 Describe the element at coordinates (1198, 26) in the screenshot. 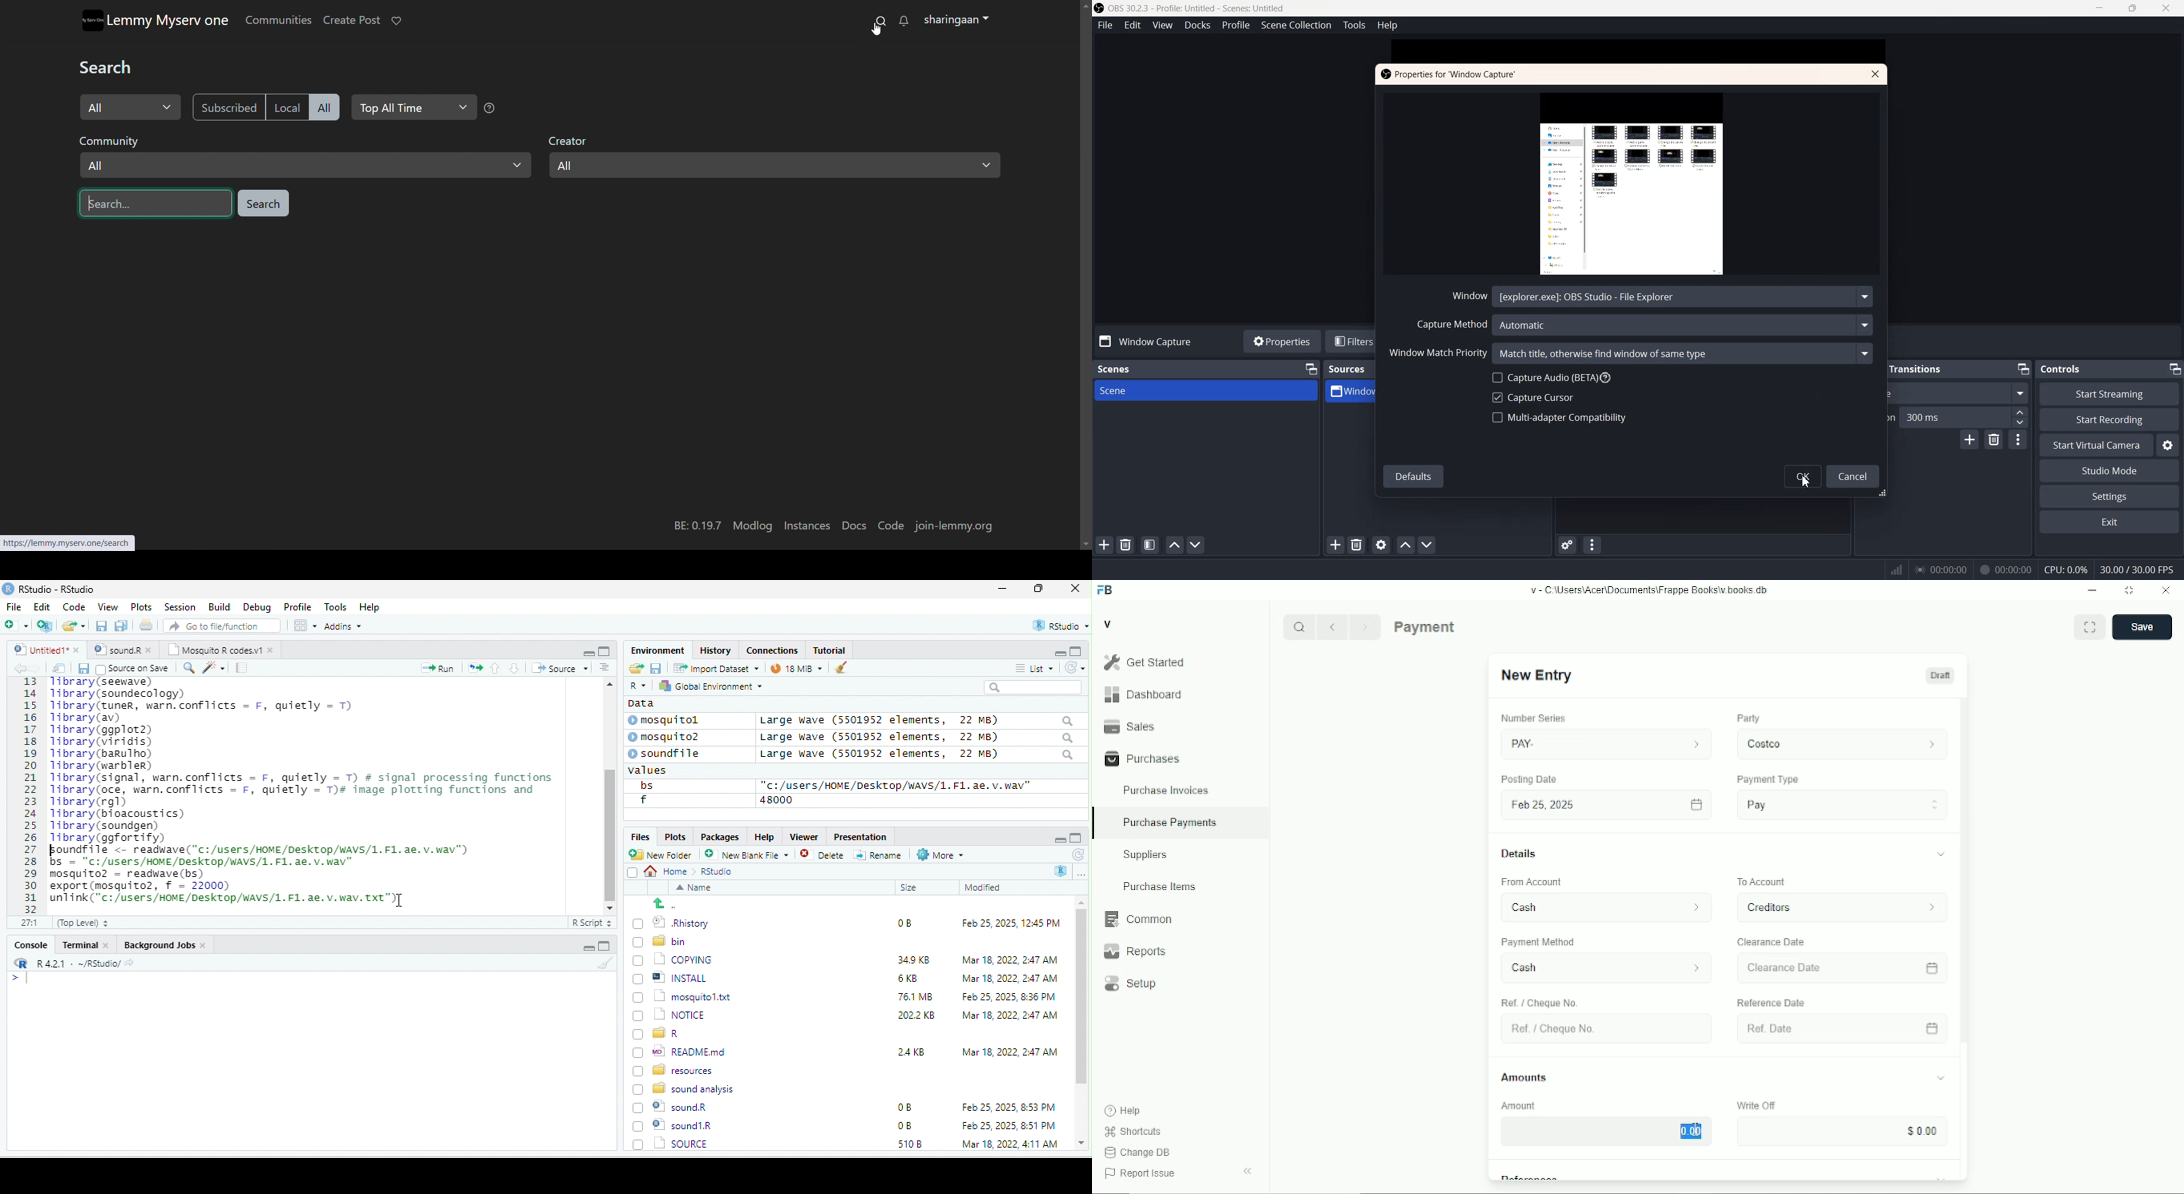

I see `Docks` at that location.